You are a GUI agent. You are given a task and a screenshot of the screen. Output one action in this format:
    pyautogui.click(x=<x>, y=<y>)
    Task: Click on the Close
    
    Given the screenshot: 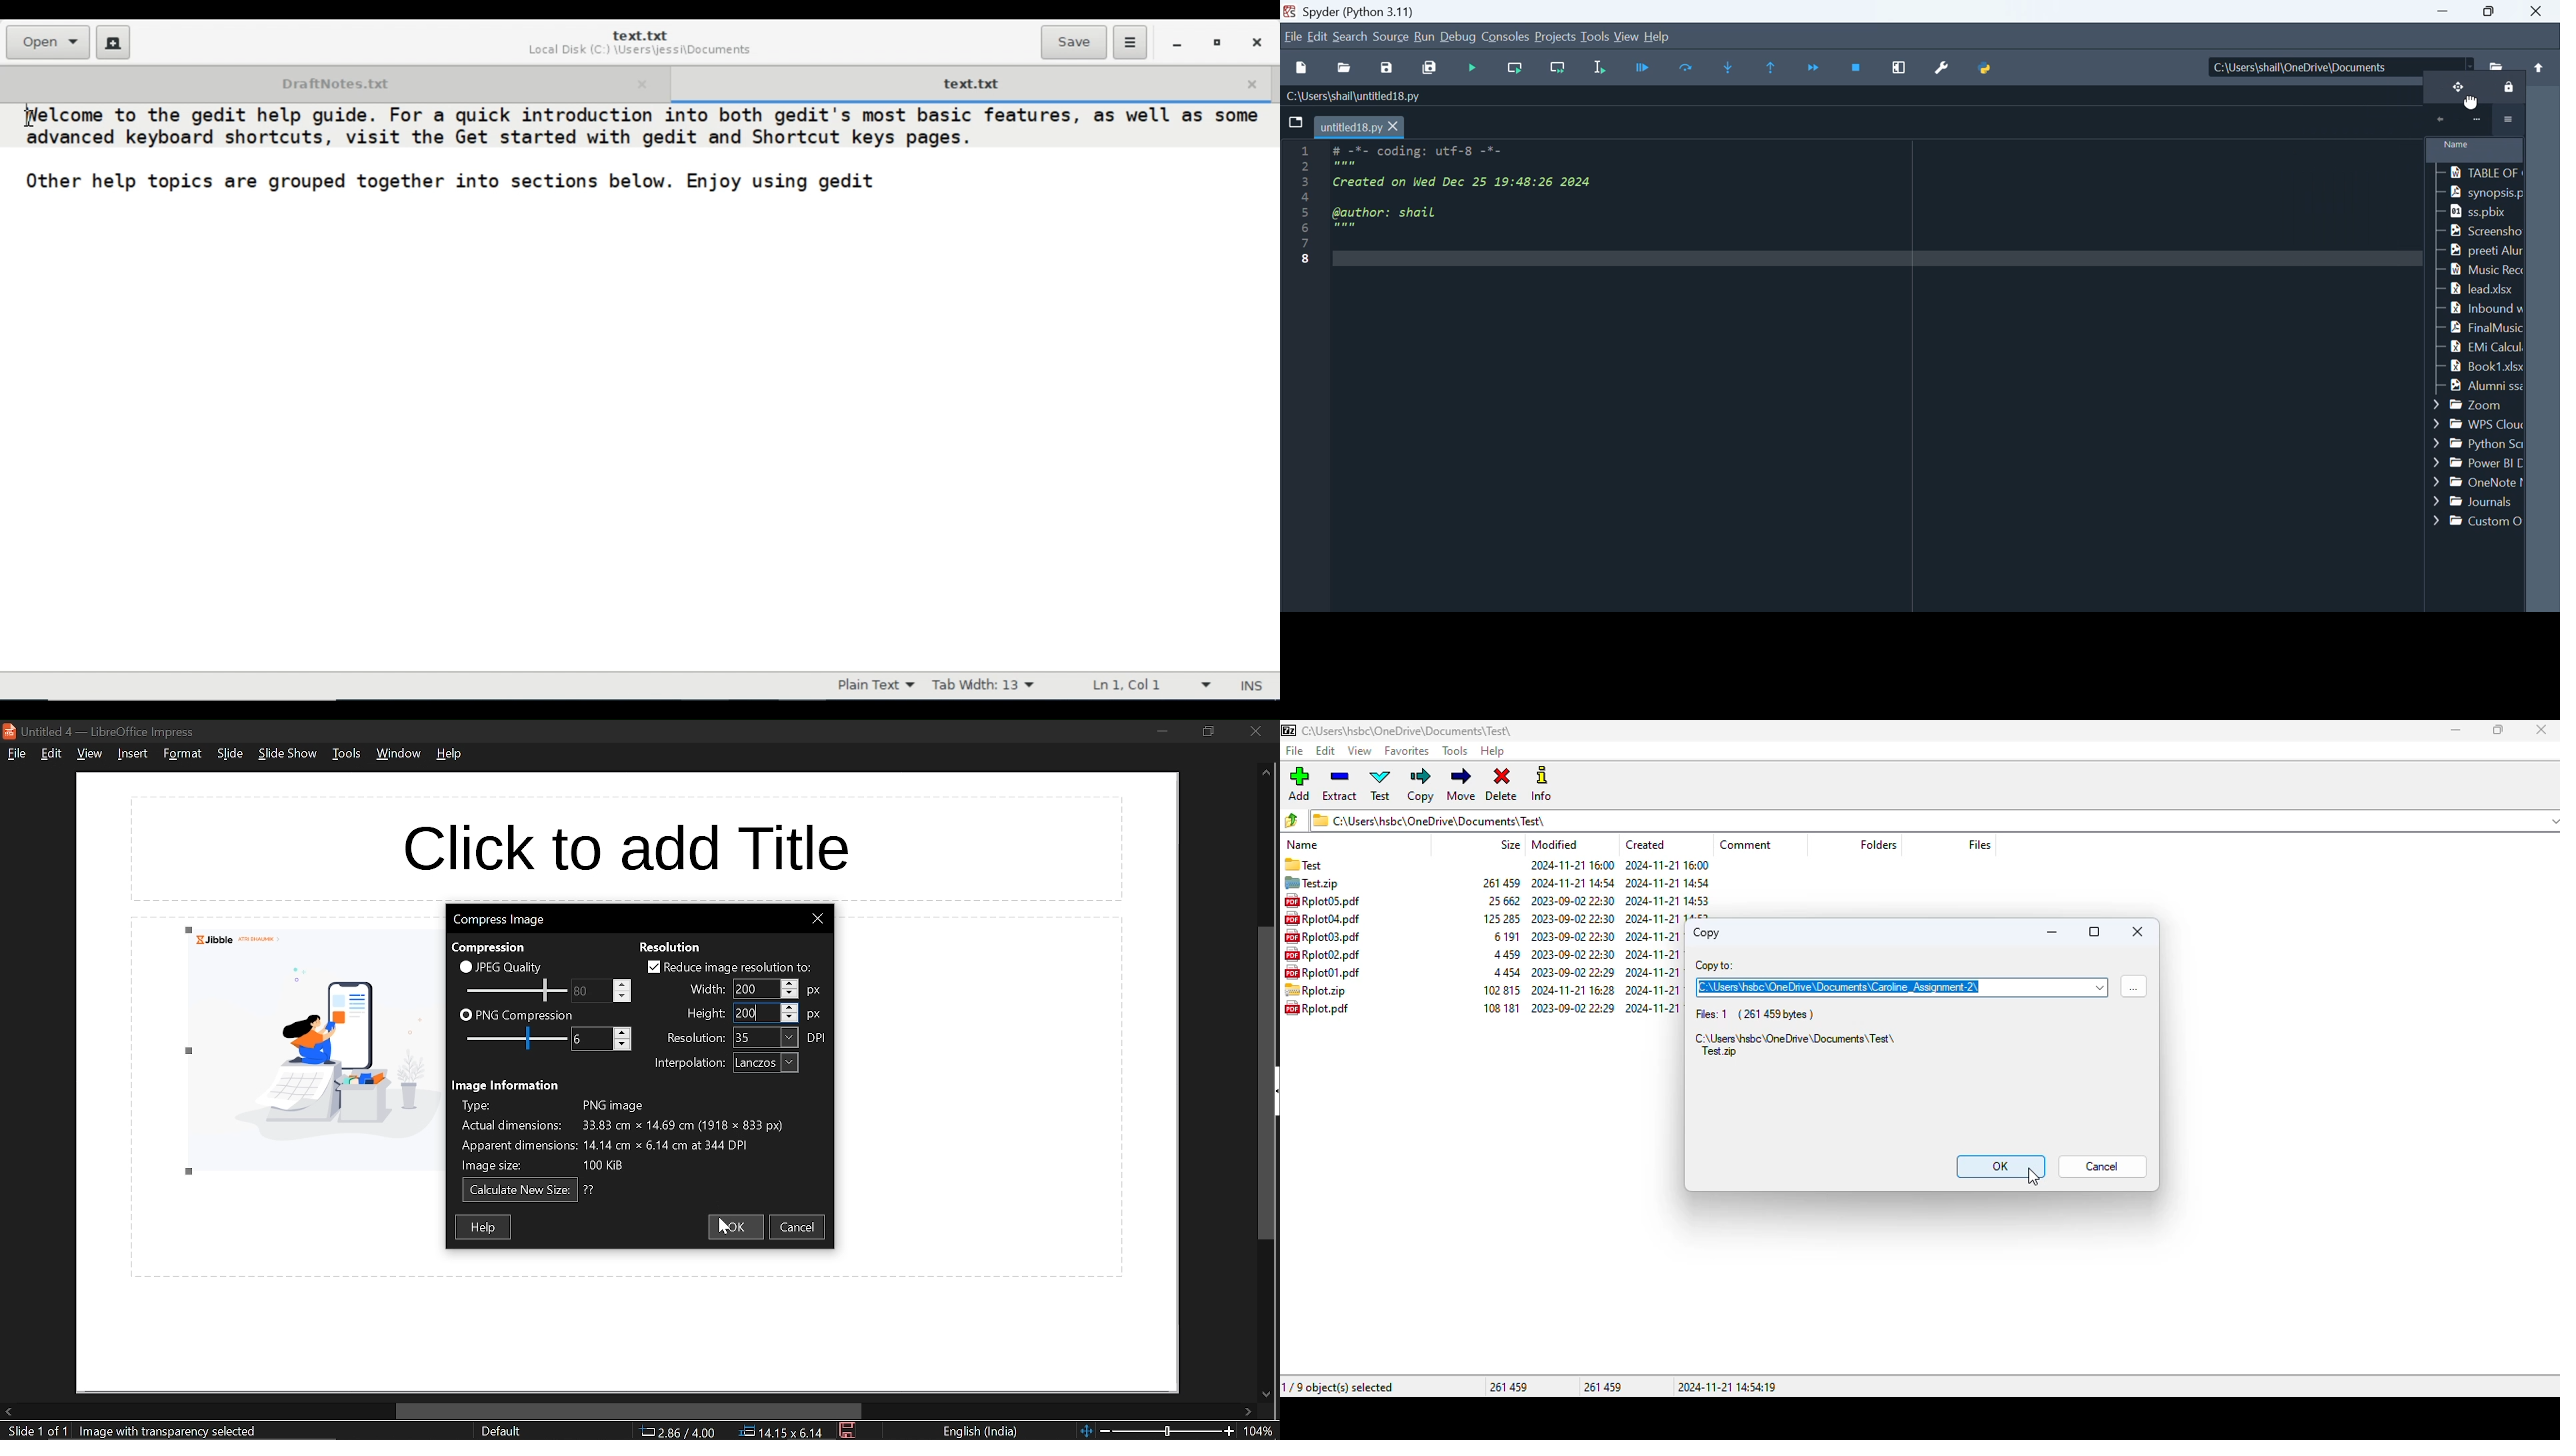 What is the action you would take?
    pyautogui.click(x=817, y=919)
    